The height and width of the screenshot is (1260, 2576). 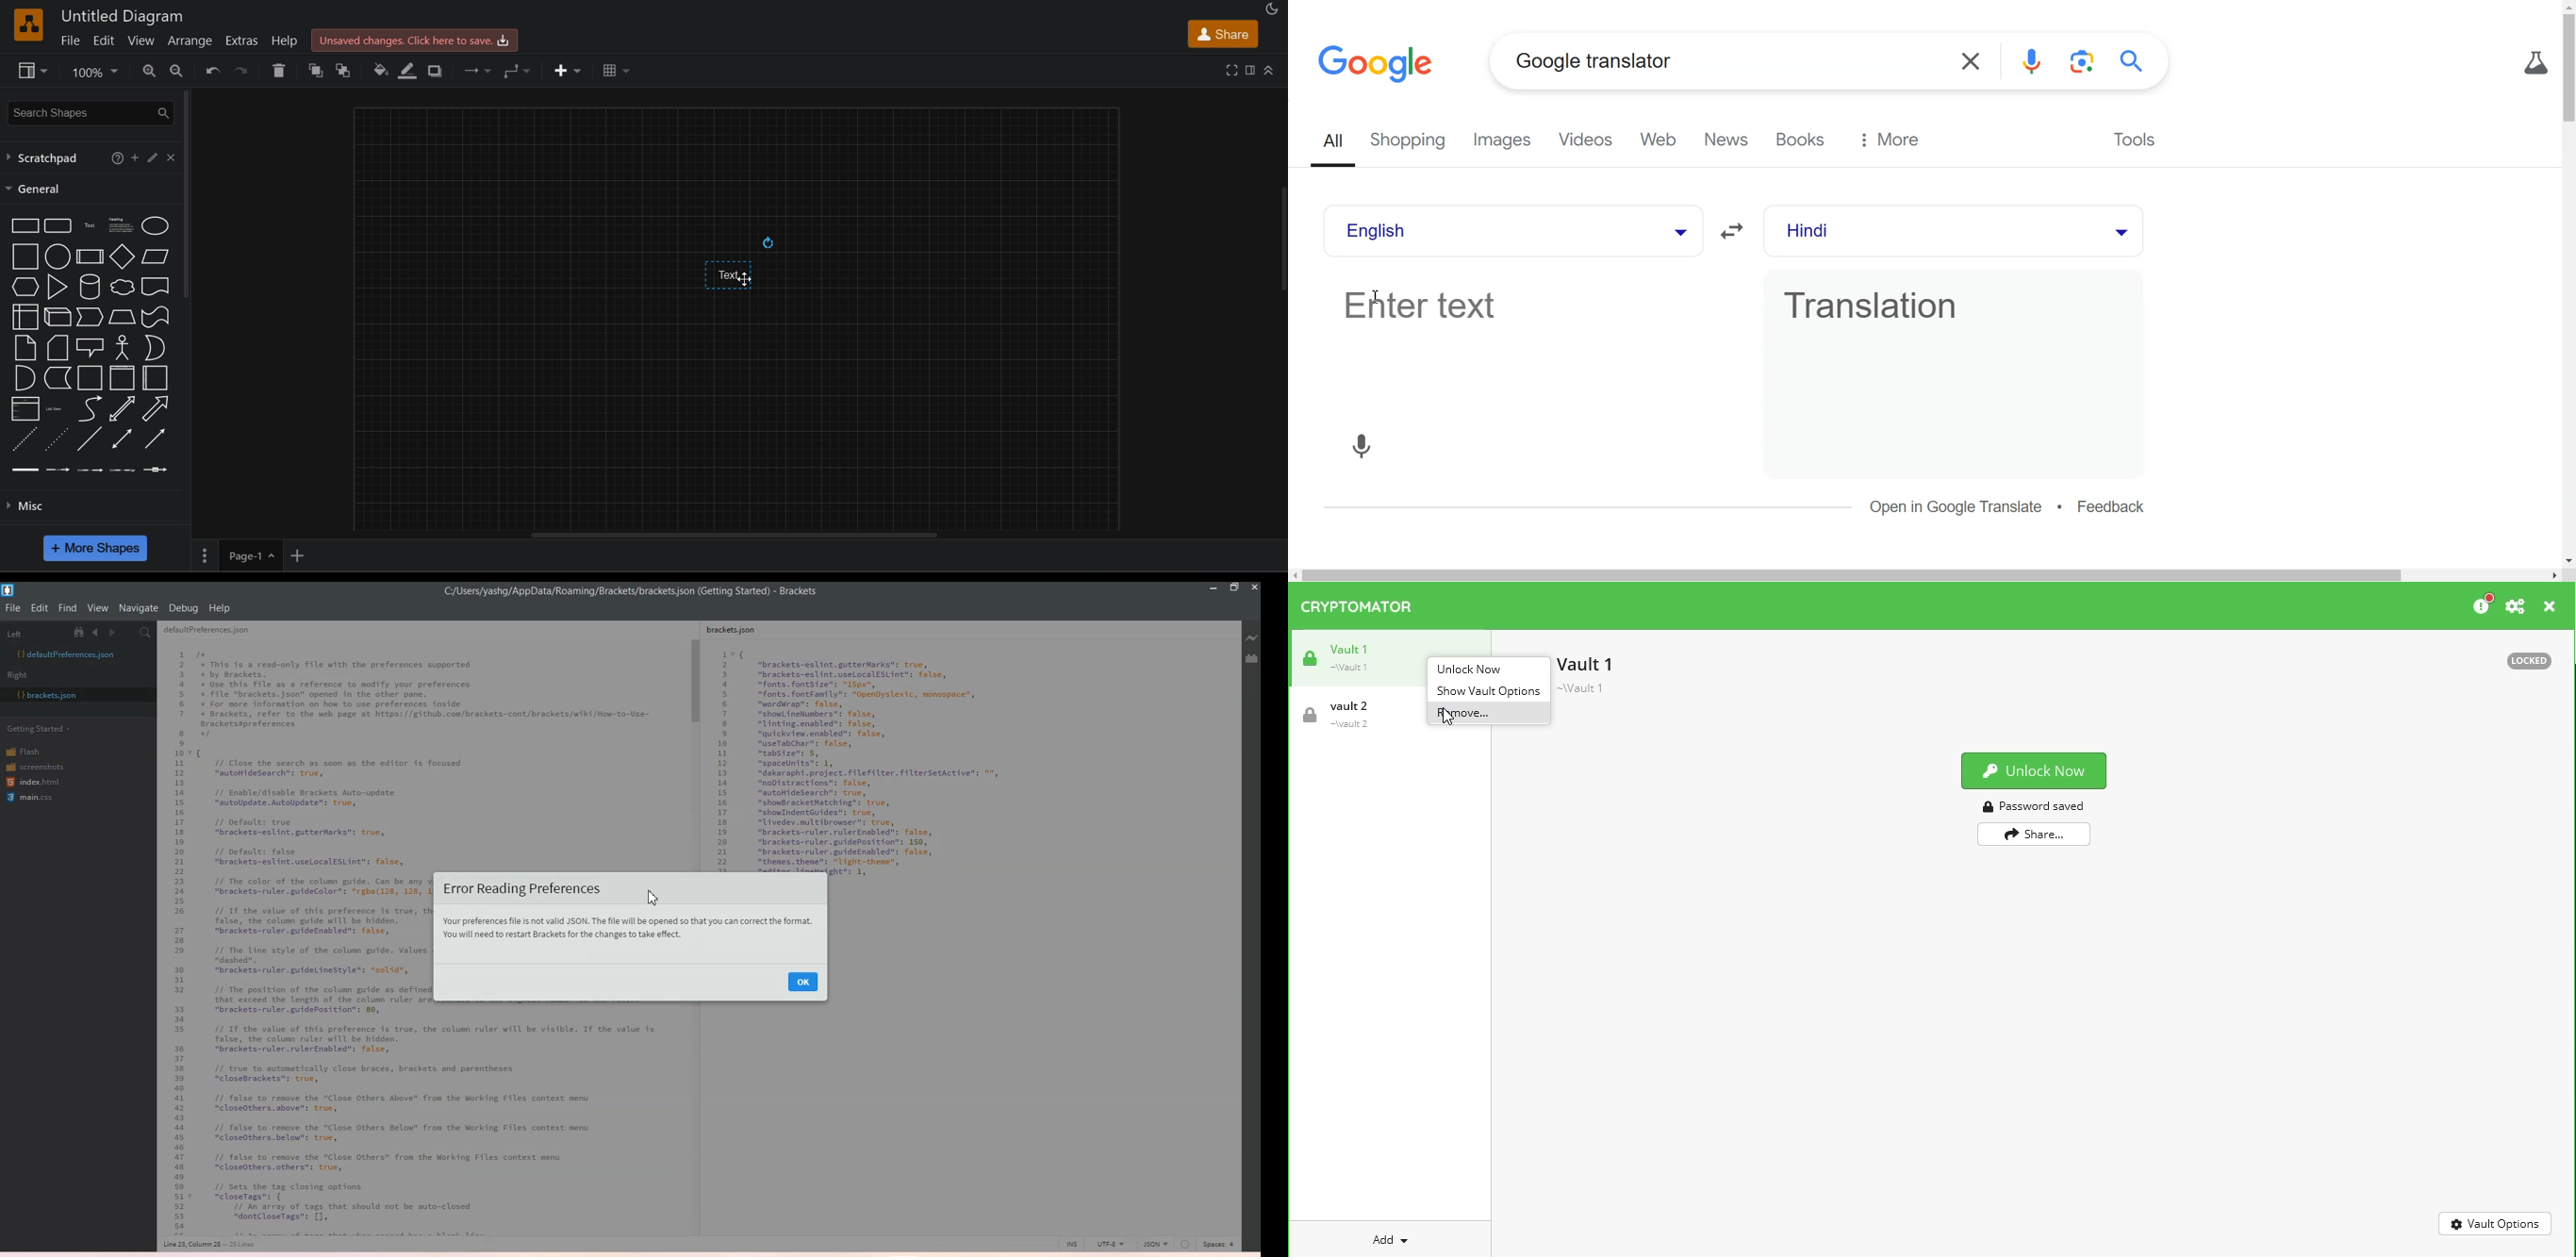 I want to click on Books, so click(x=1803, y=140).